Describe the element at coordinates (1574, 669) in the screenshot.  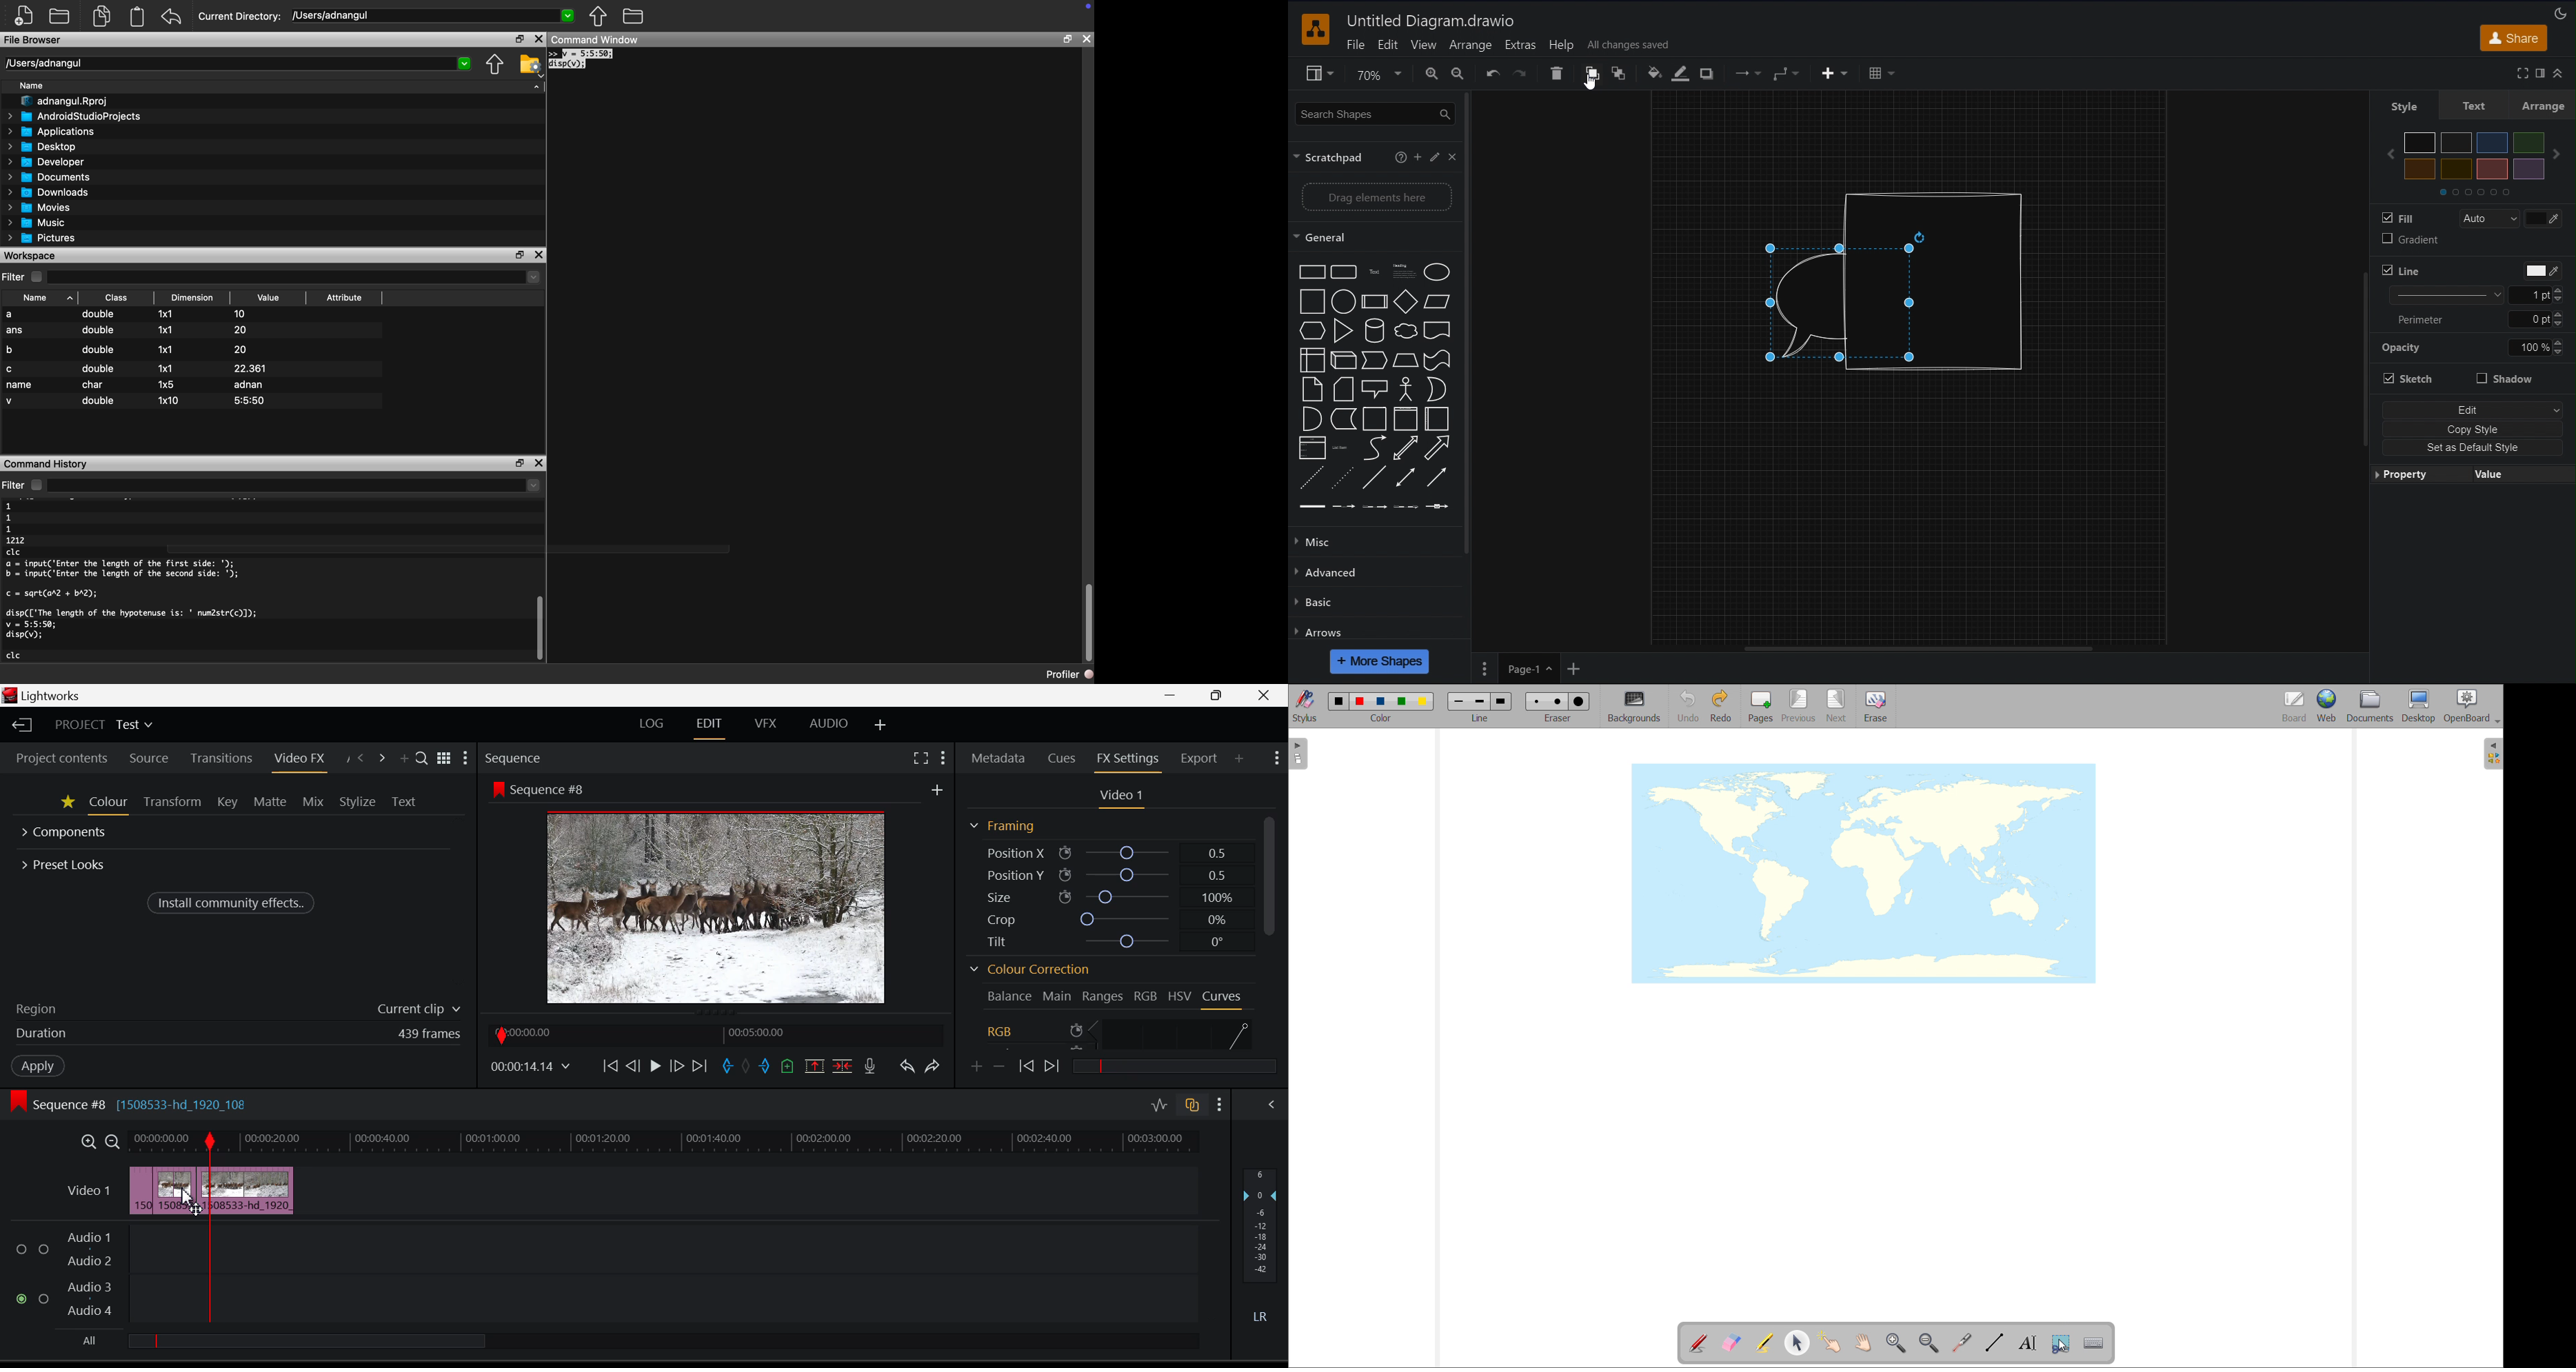
I see `Add New Page` at that location.